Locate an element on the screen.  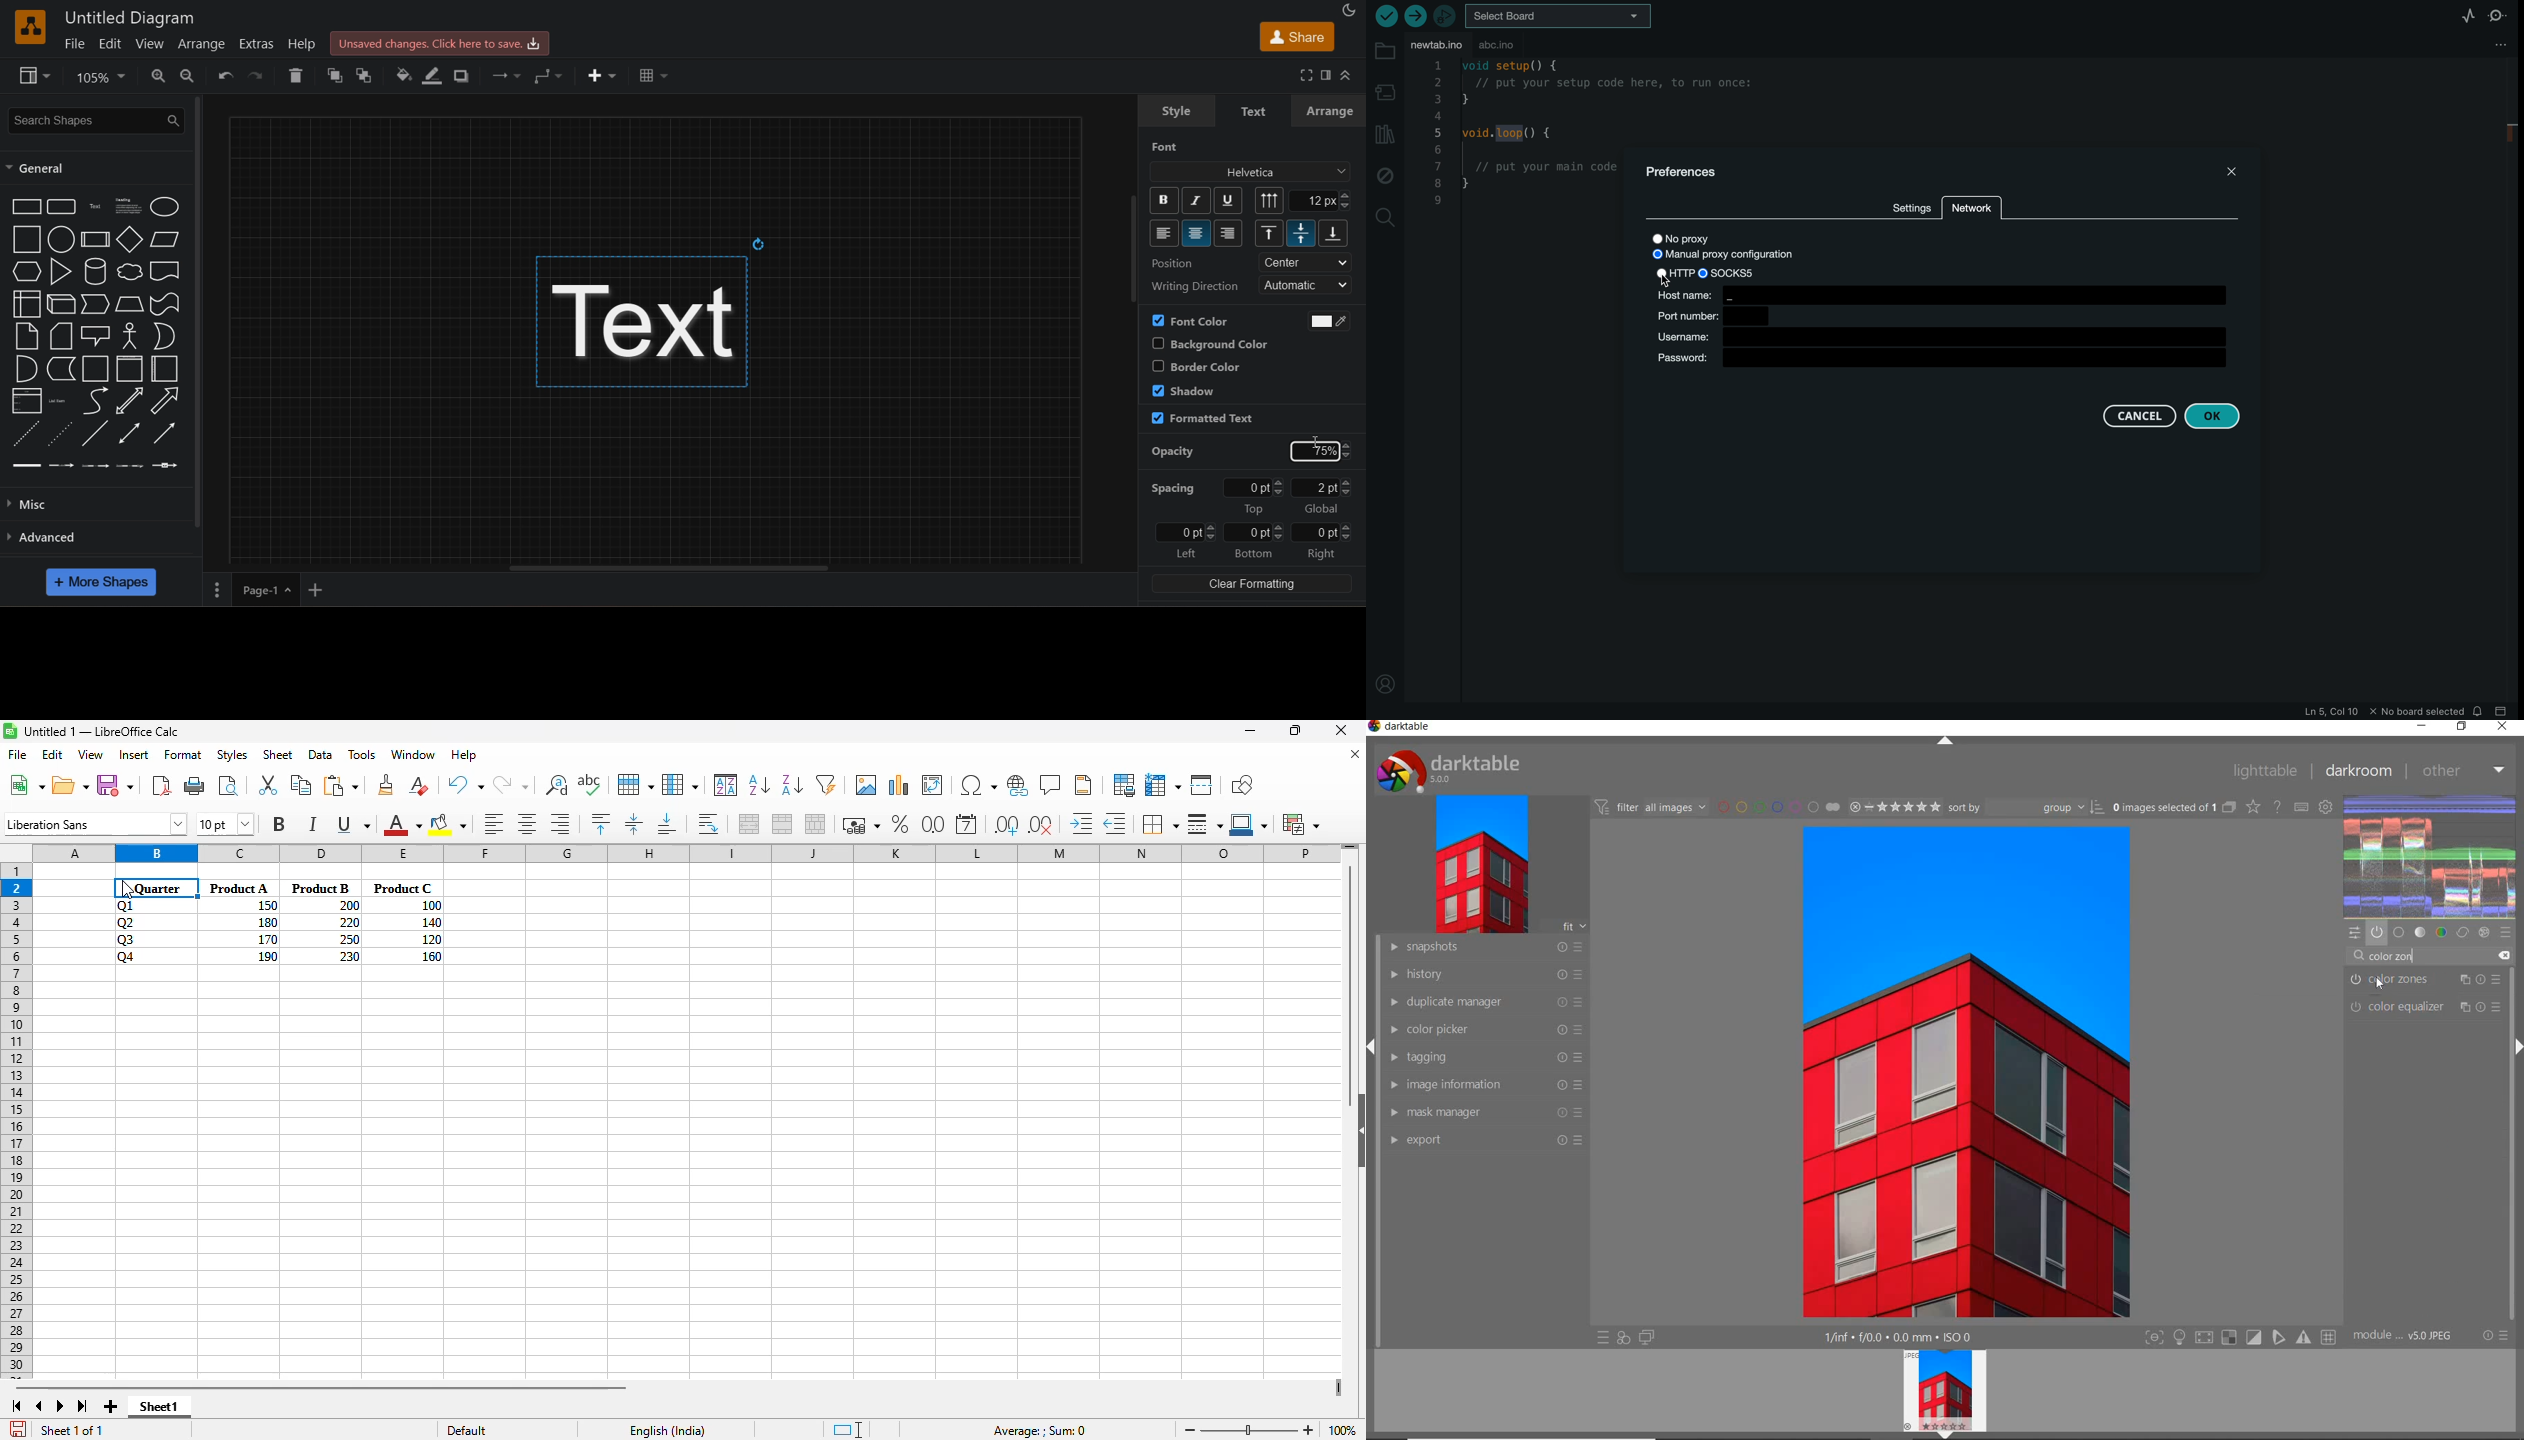
clear direct formatting is located at coordinates (419, 785).